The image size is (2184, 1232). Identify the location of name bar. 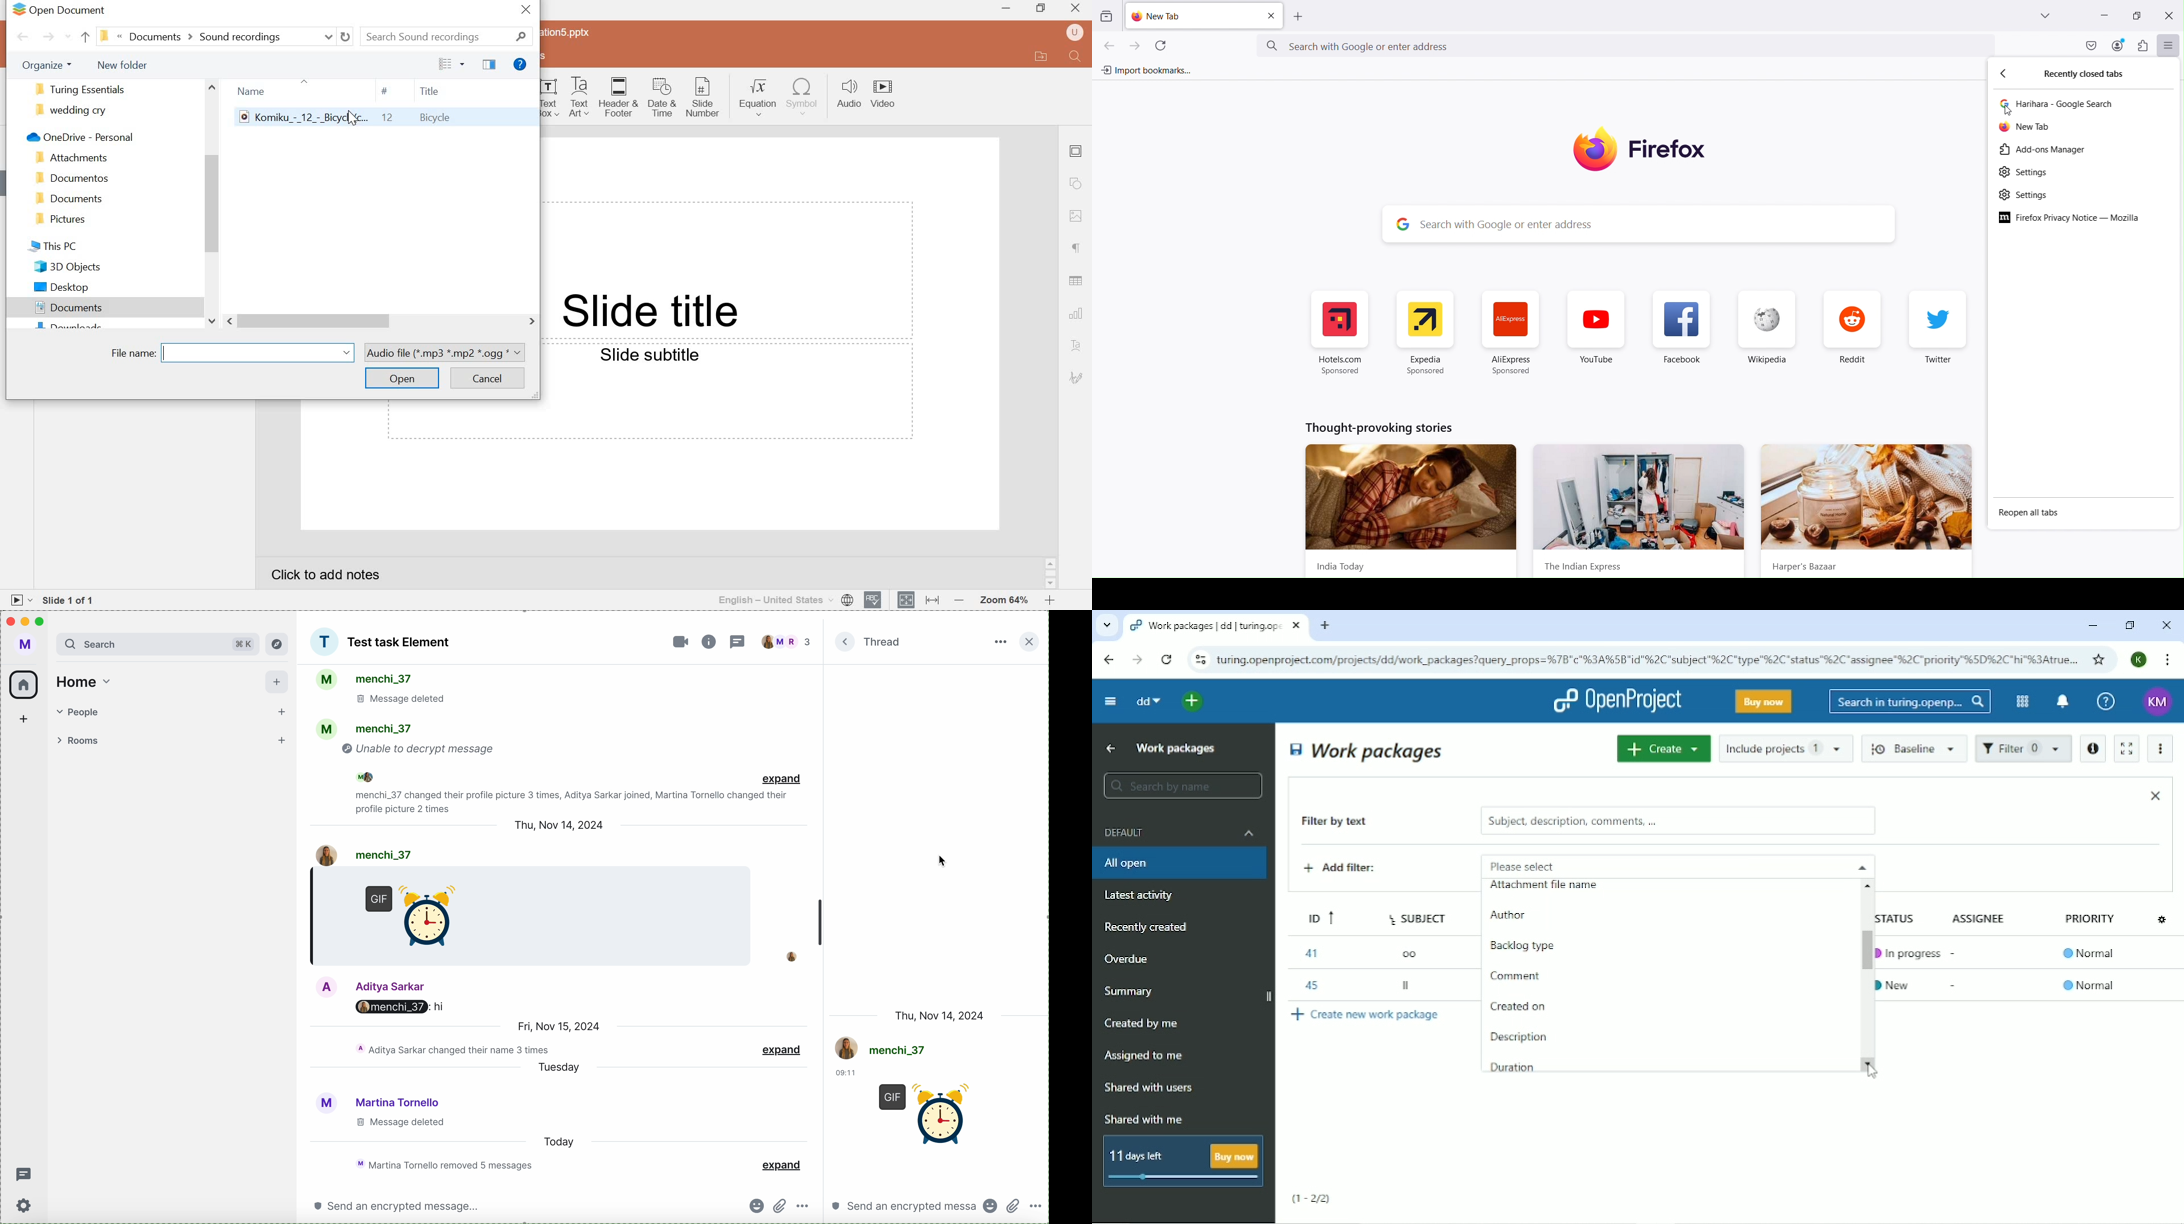
(257, 354).